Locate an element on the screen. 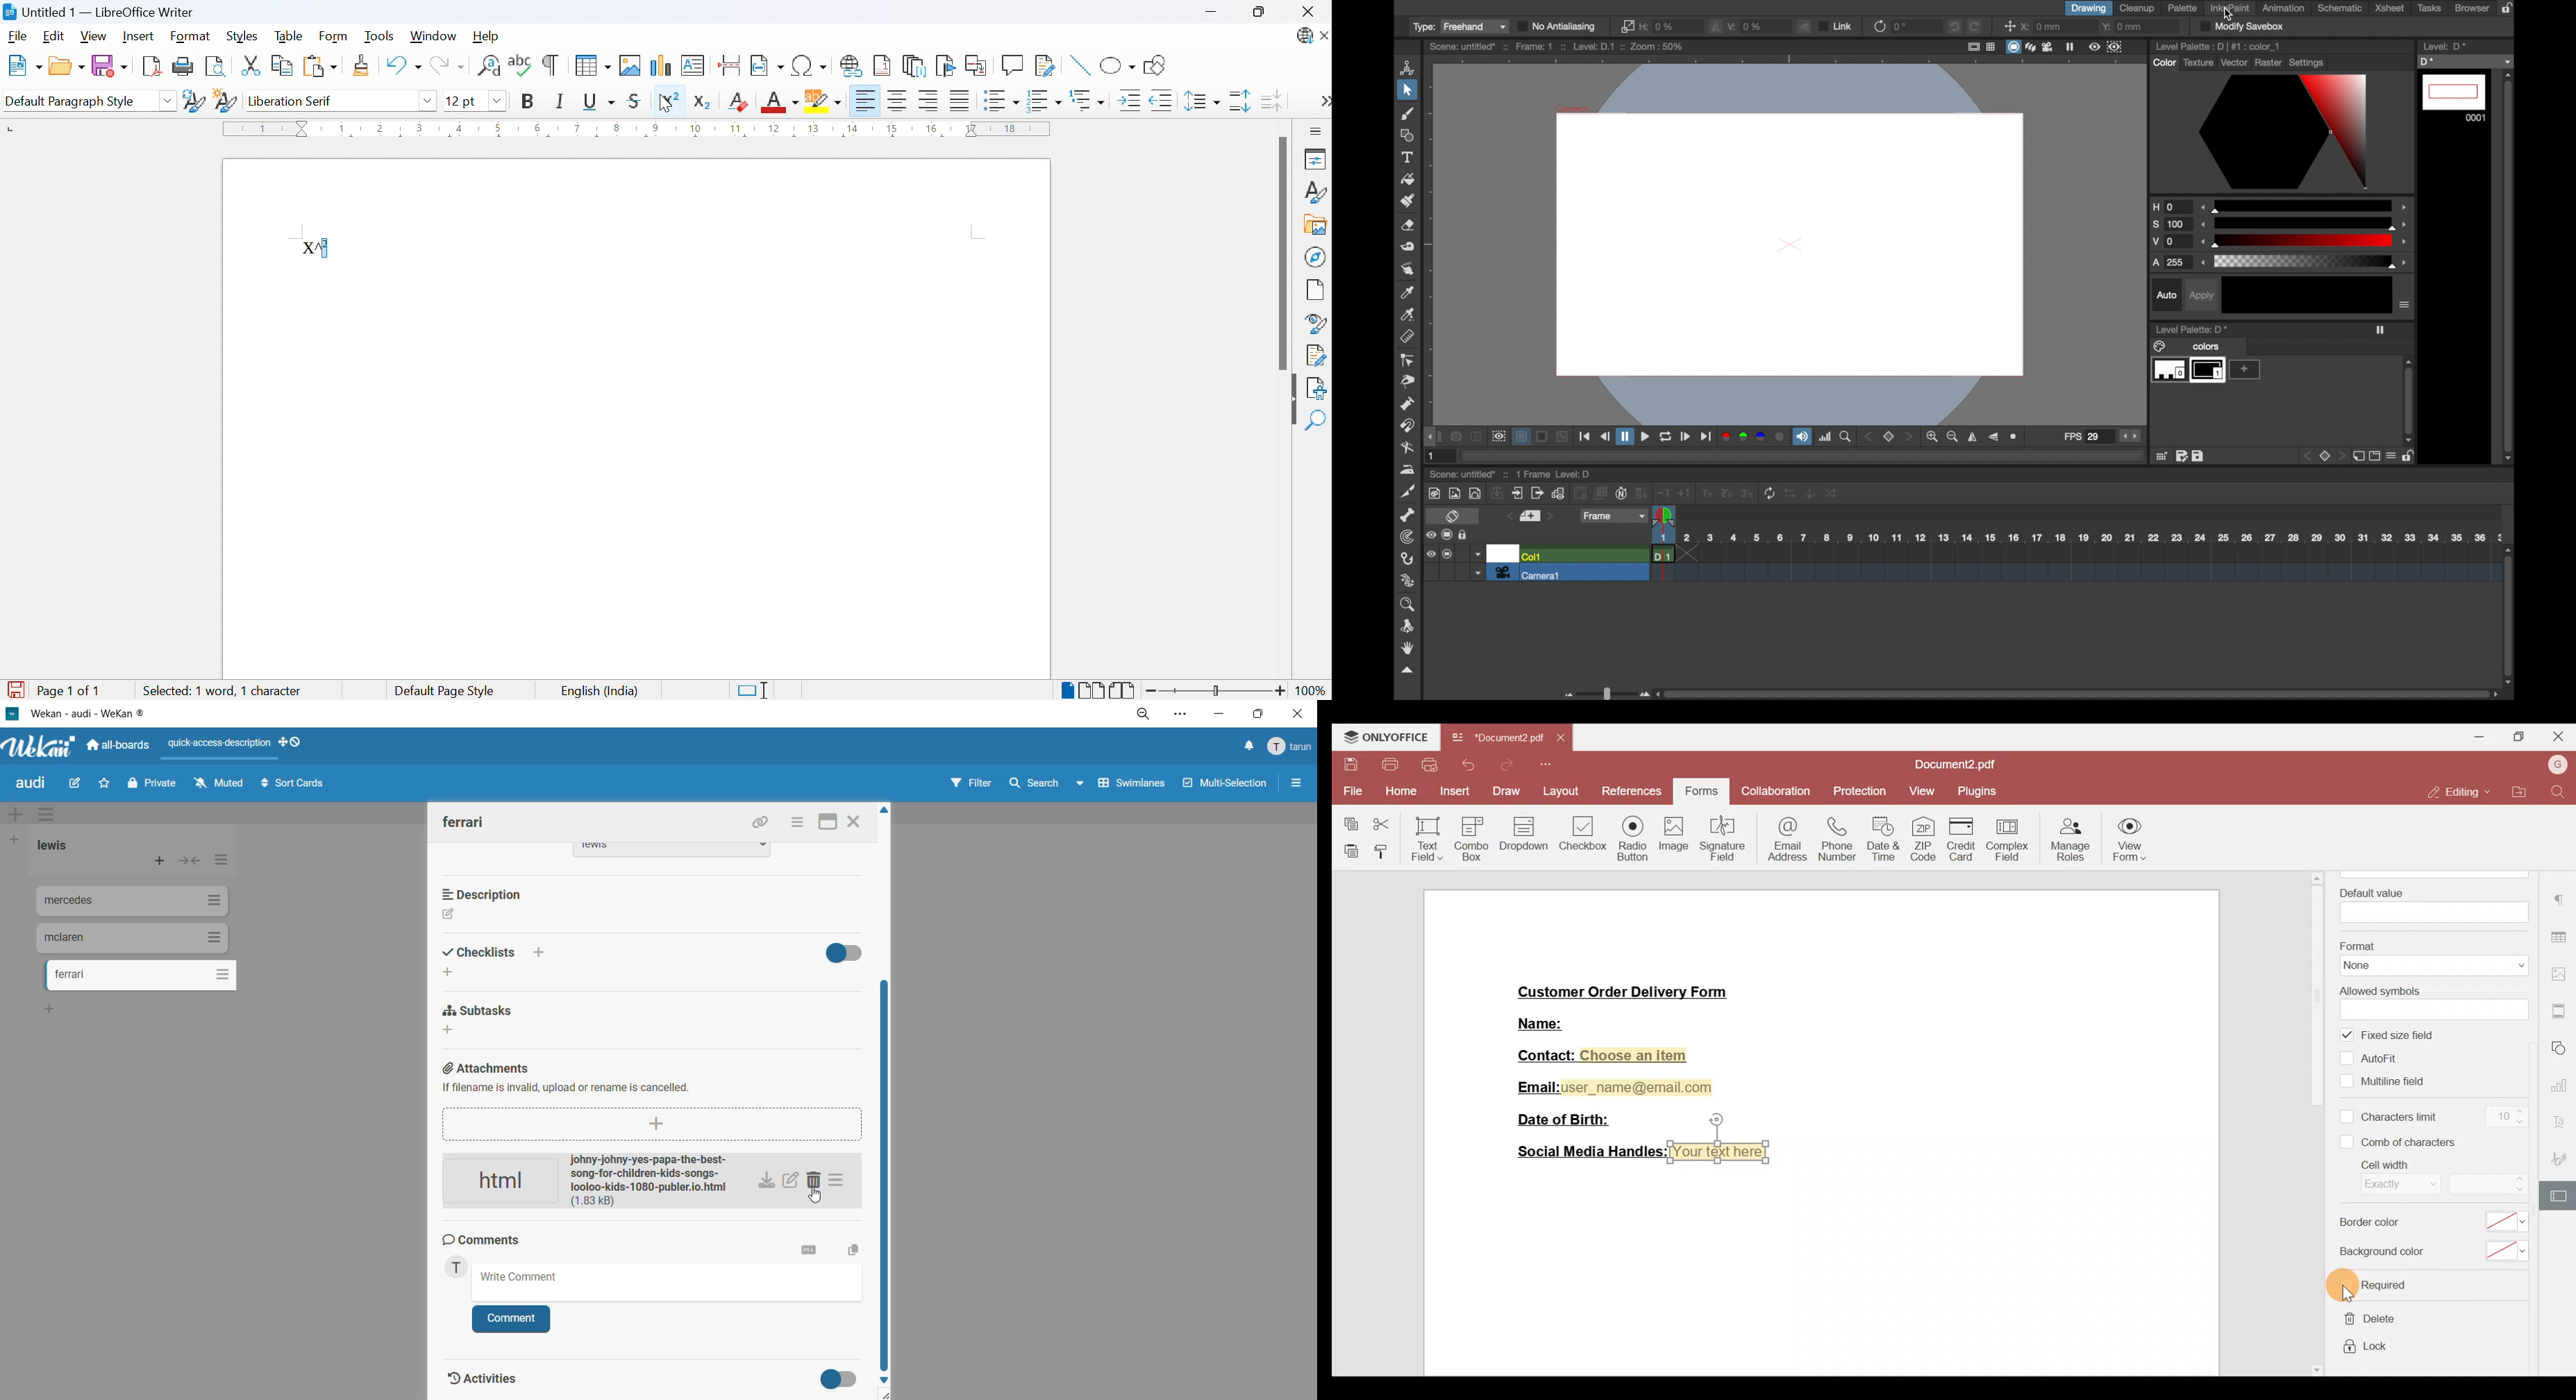  frame is located at coordinates (1613, 516).